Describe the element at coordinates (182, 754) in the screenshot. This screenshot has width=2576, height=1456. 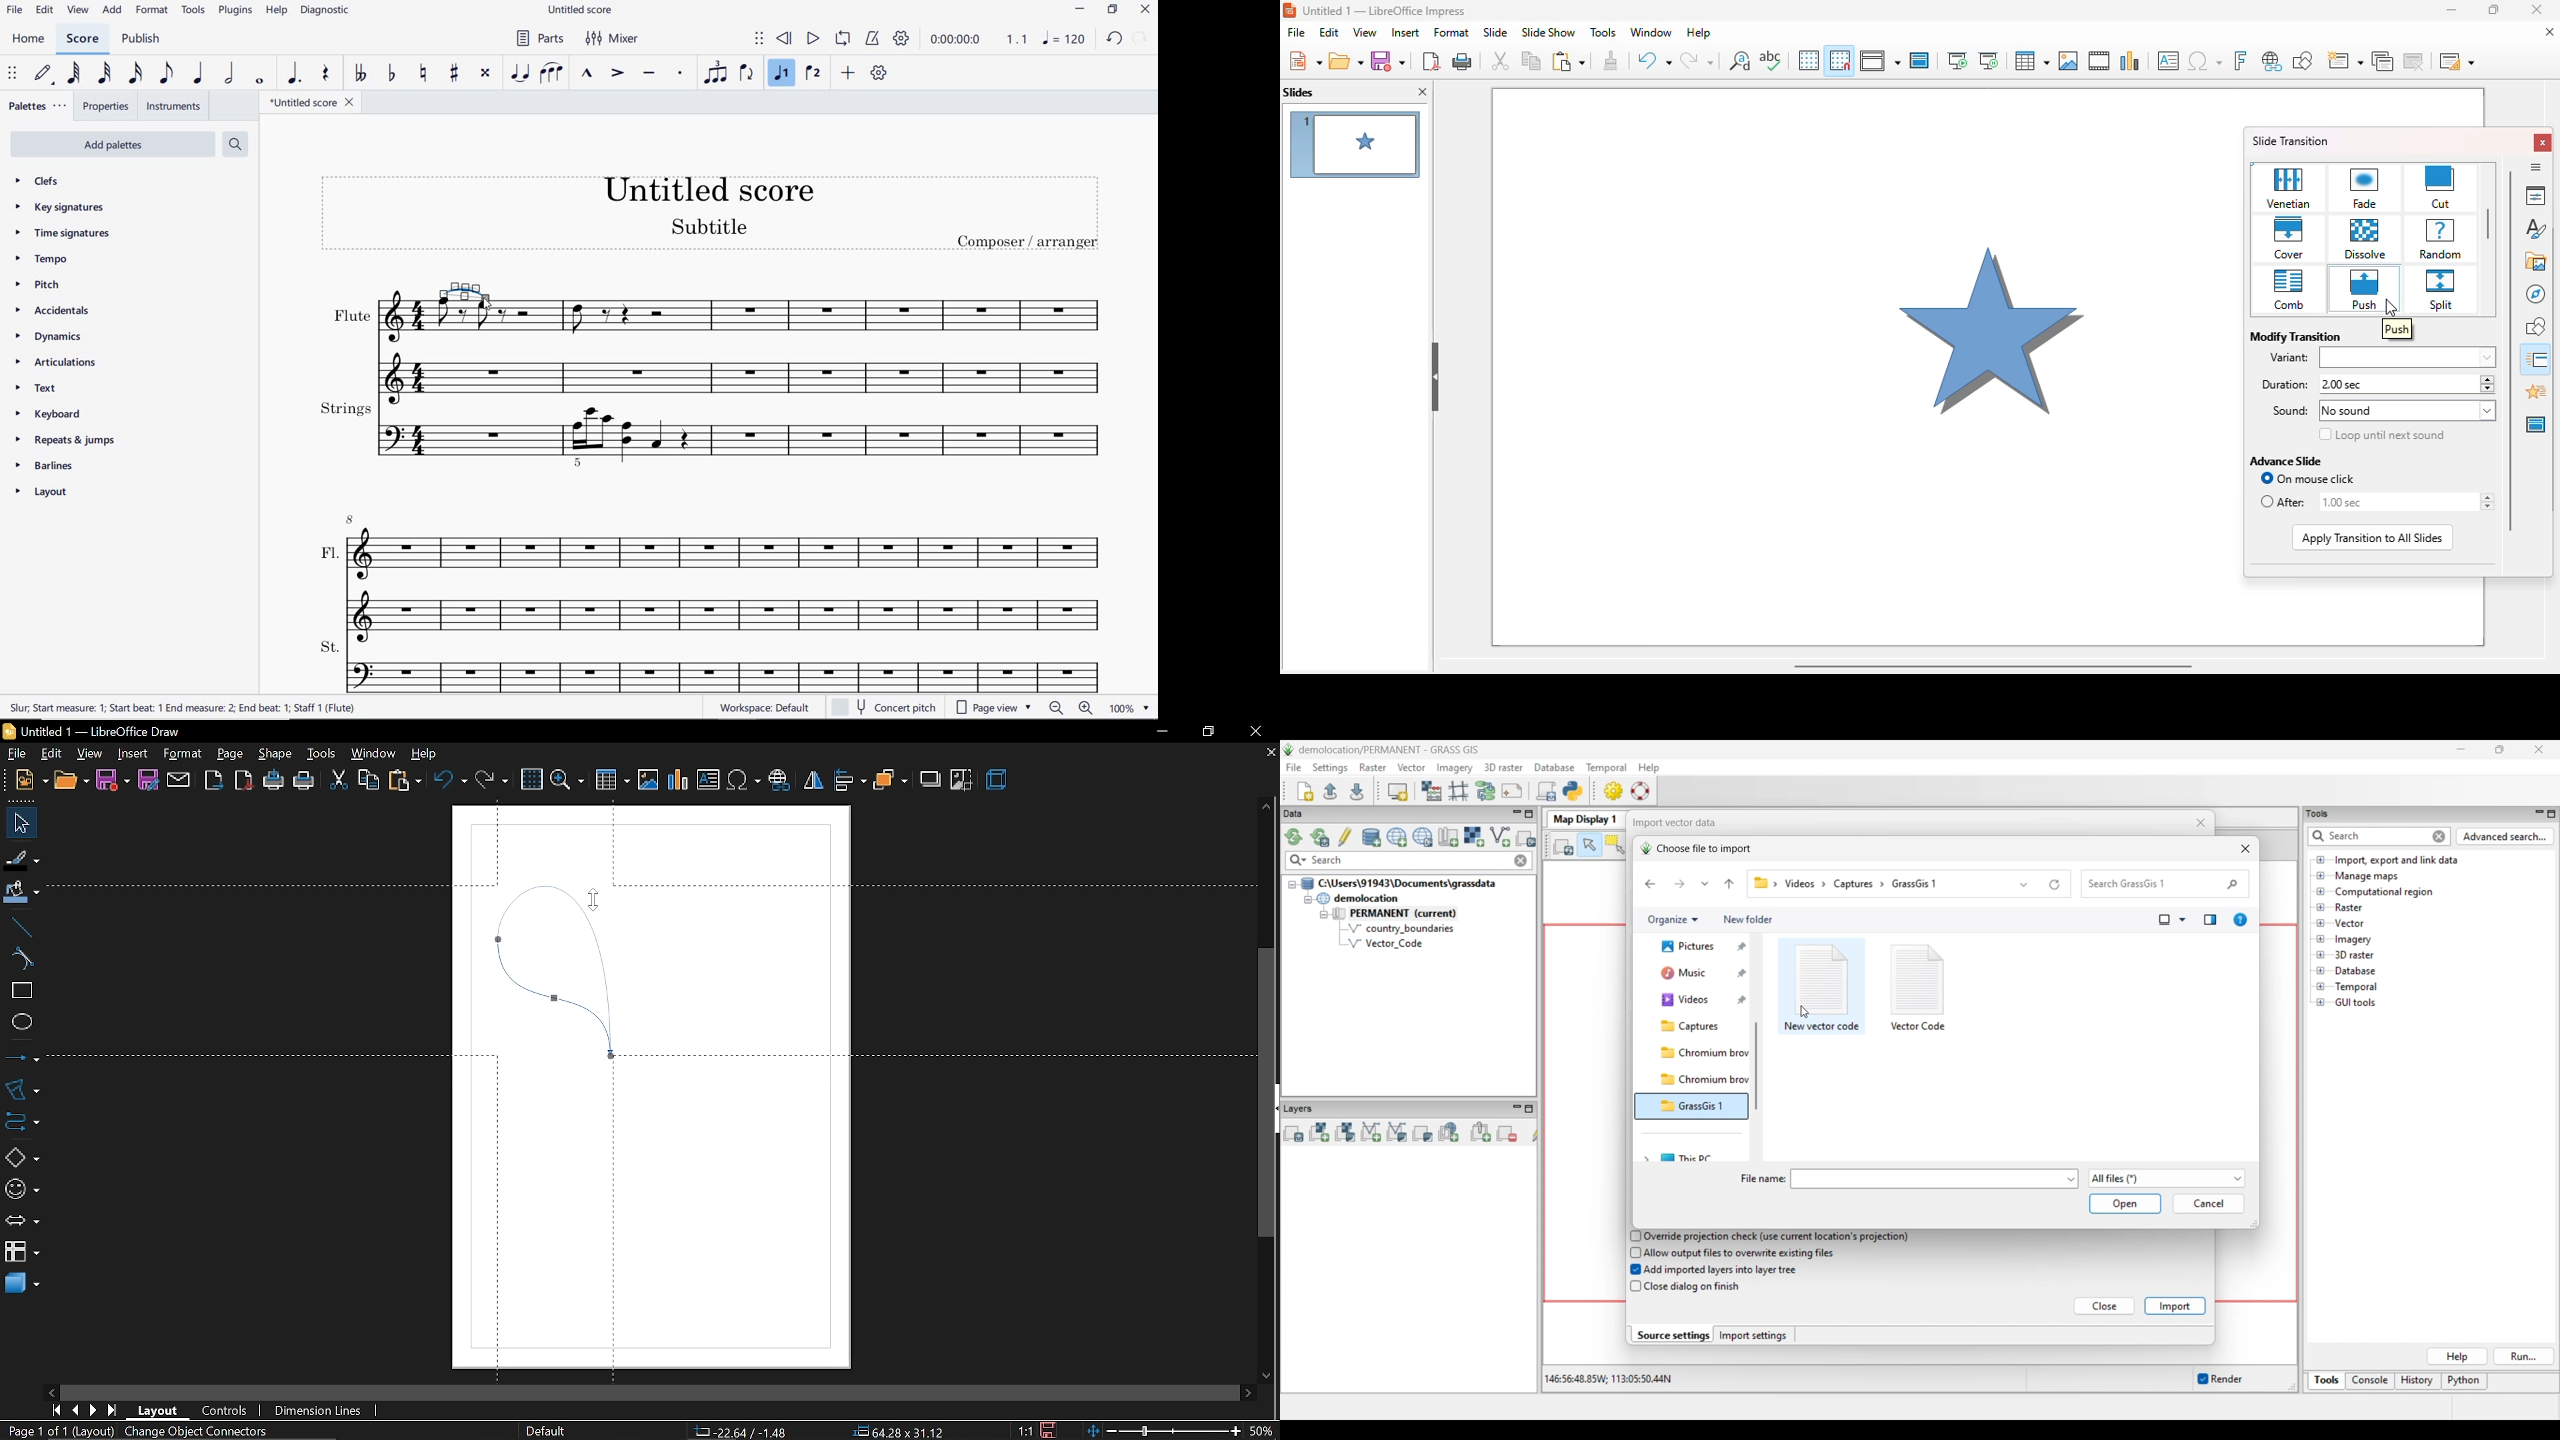
I see `format` at that location.